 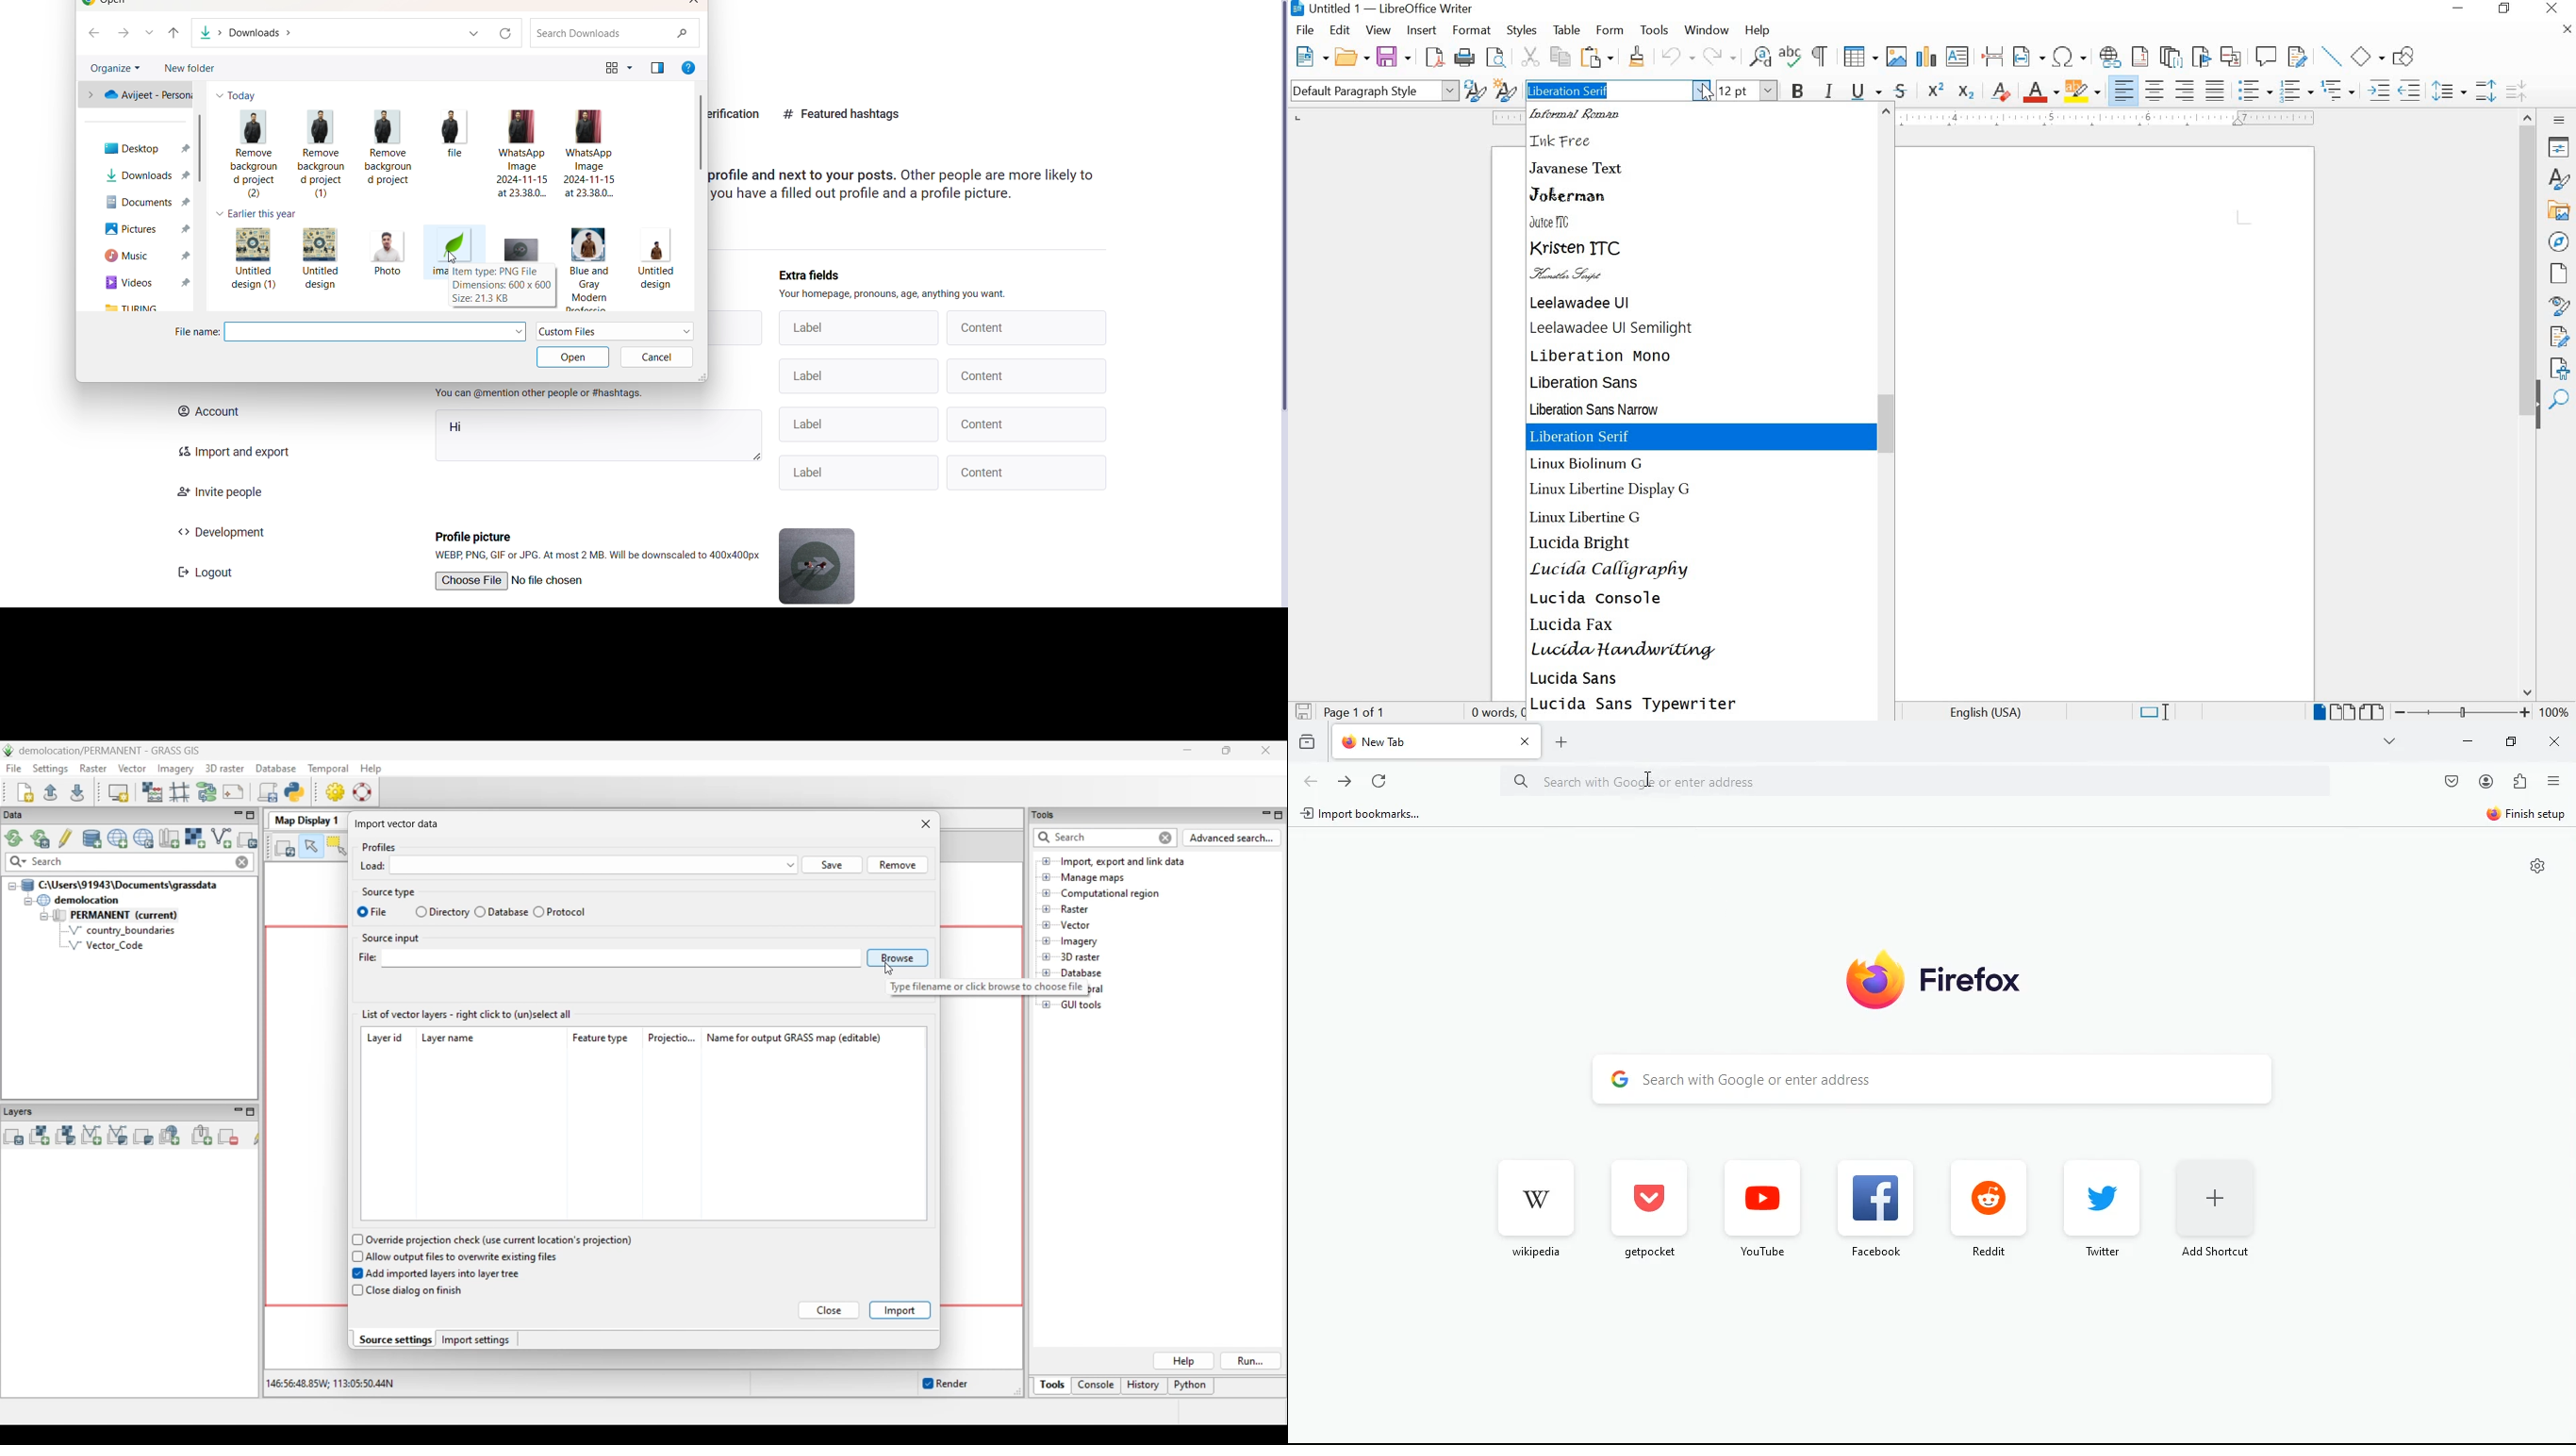 I want to click on PAGE 1 OF 1, so click(x=1358, y=713).